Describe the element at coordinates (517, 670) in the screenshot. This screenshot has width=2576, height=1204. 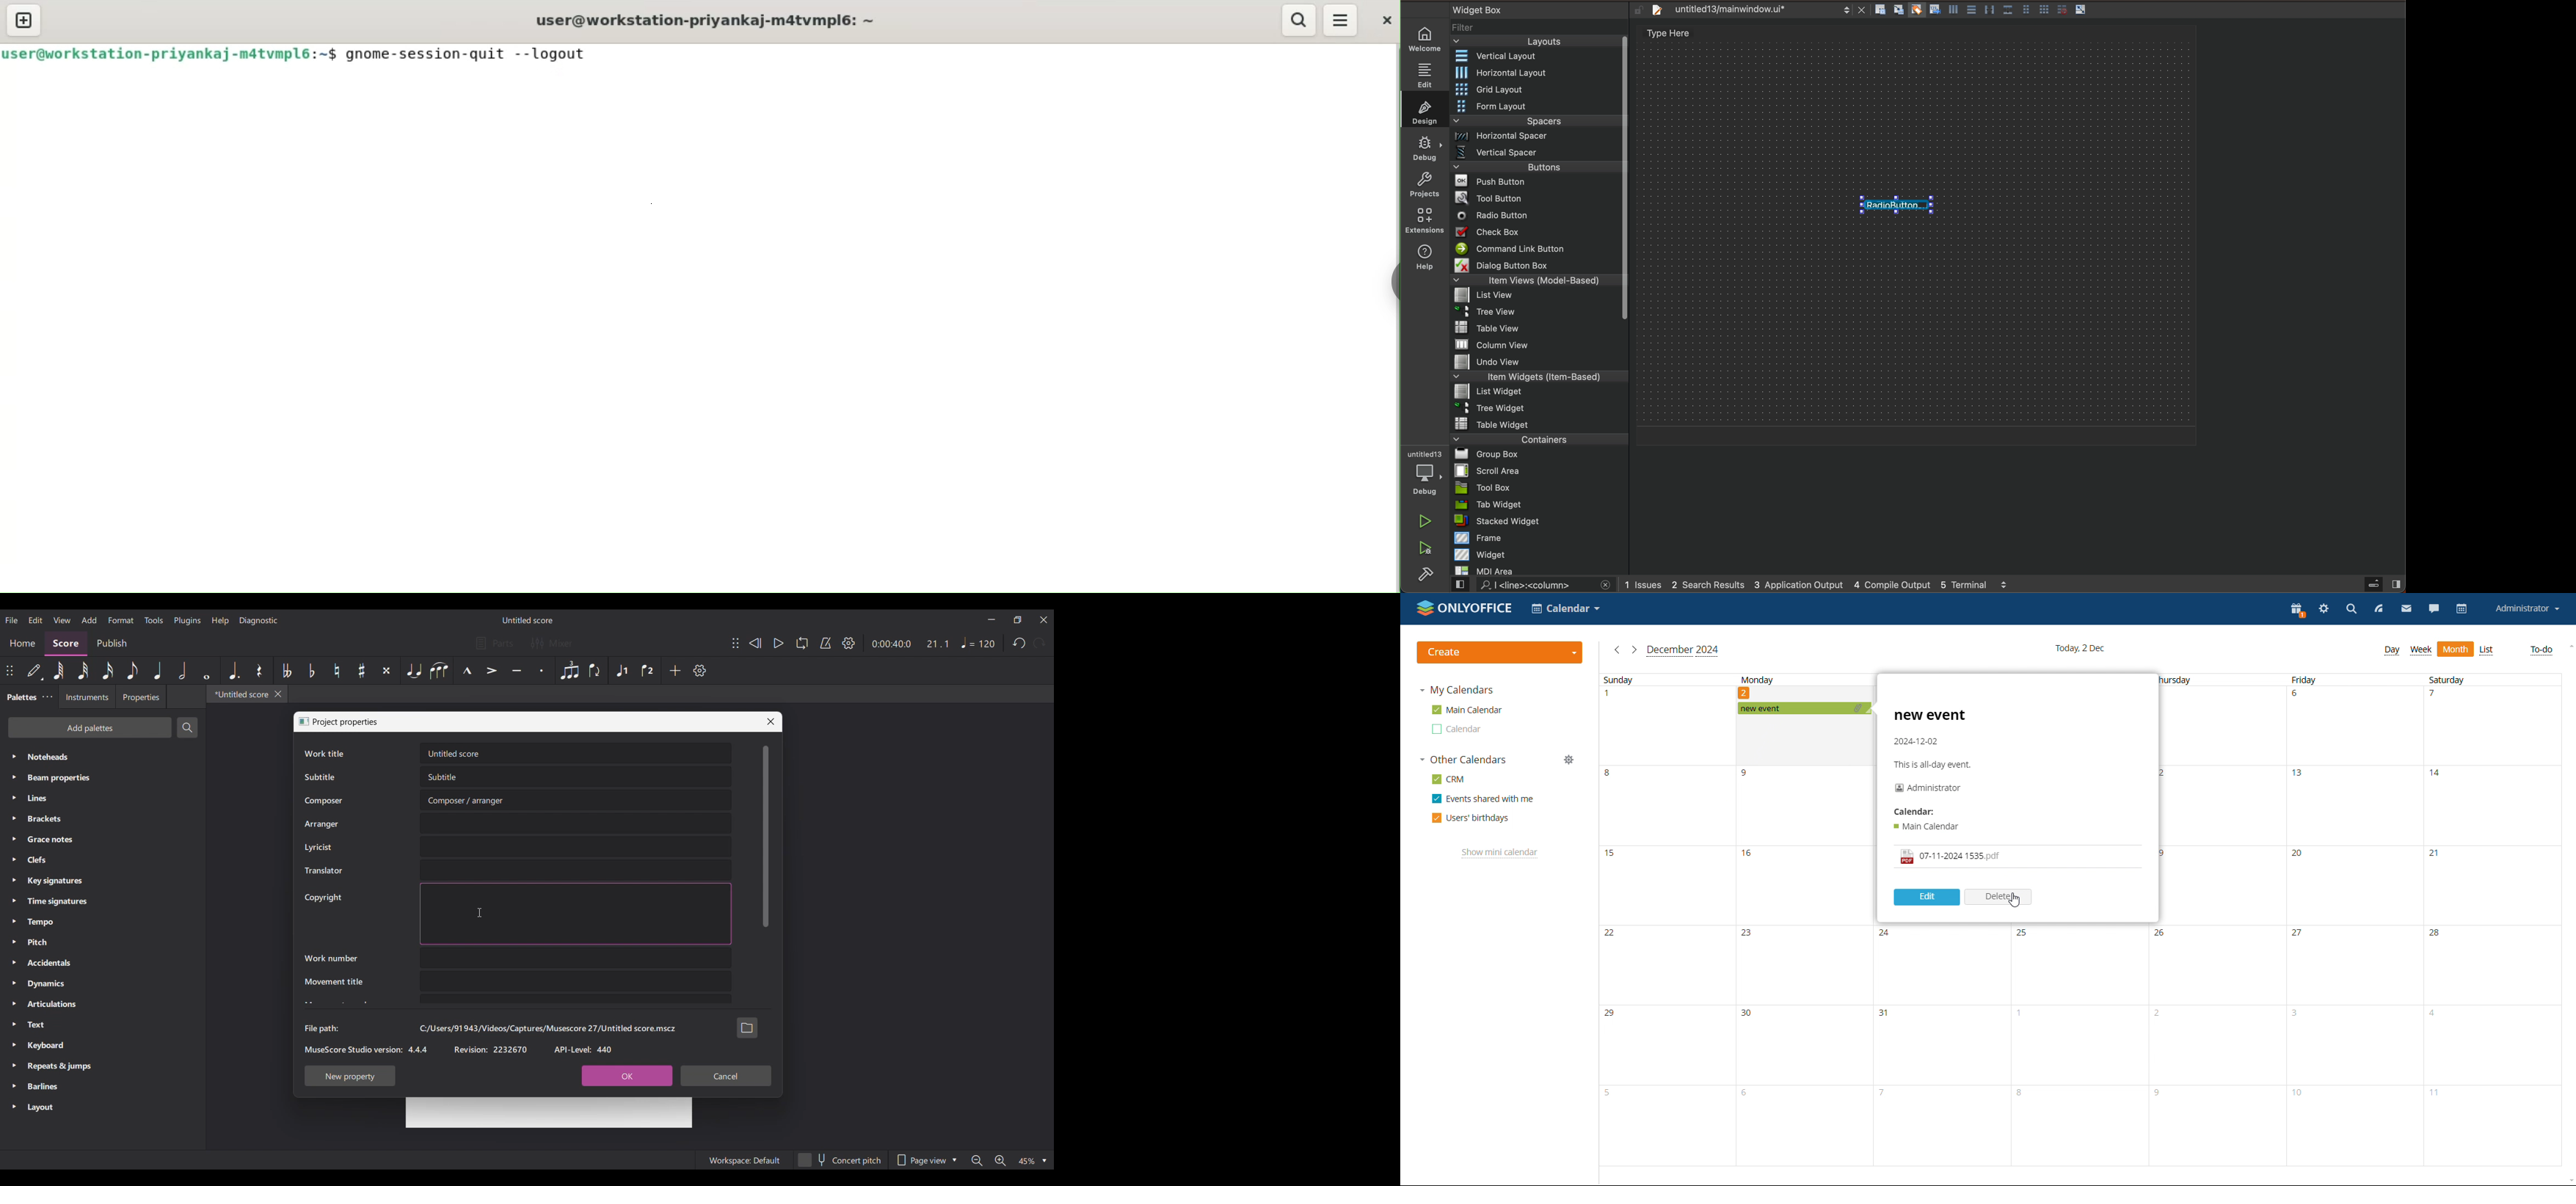
I see `Tenuto` at that location.